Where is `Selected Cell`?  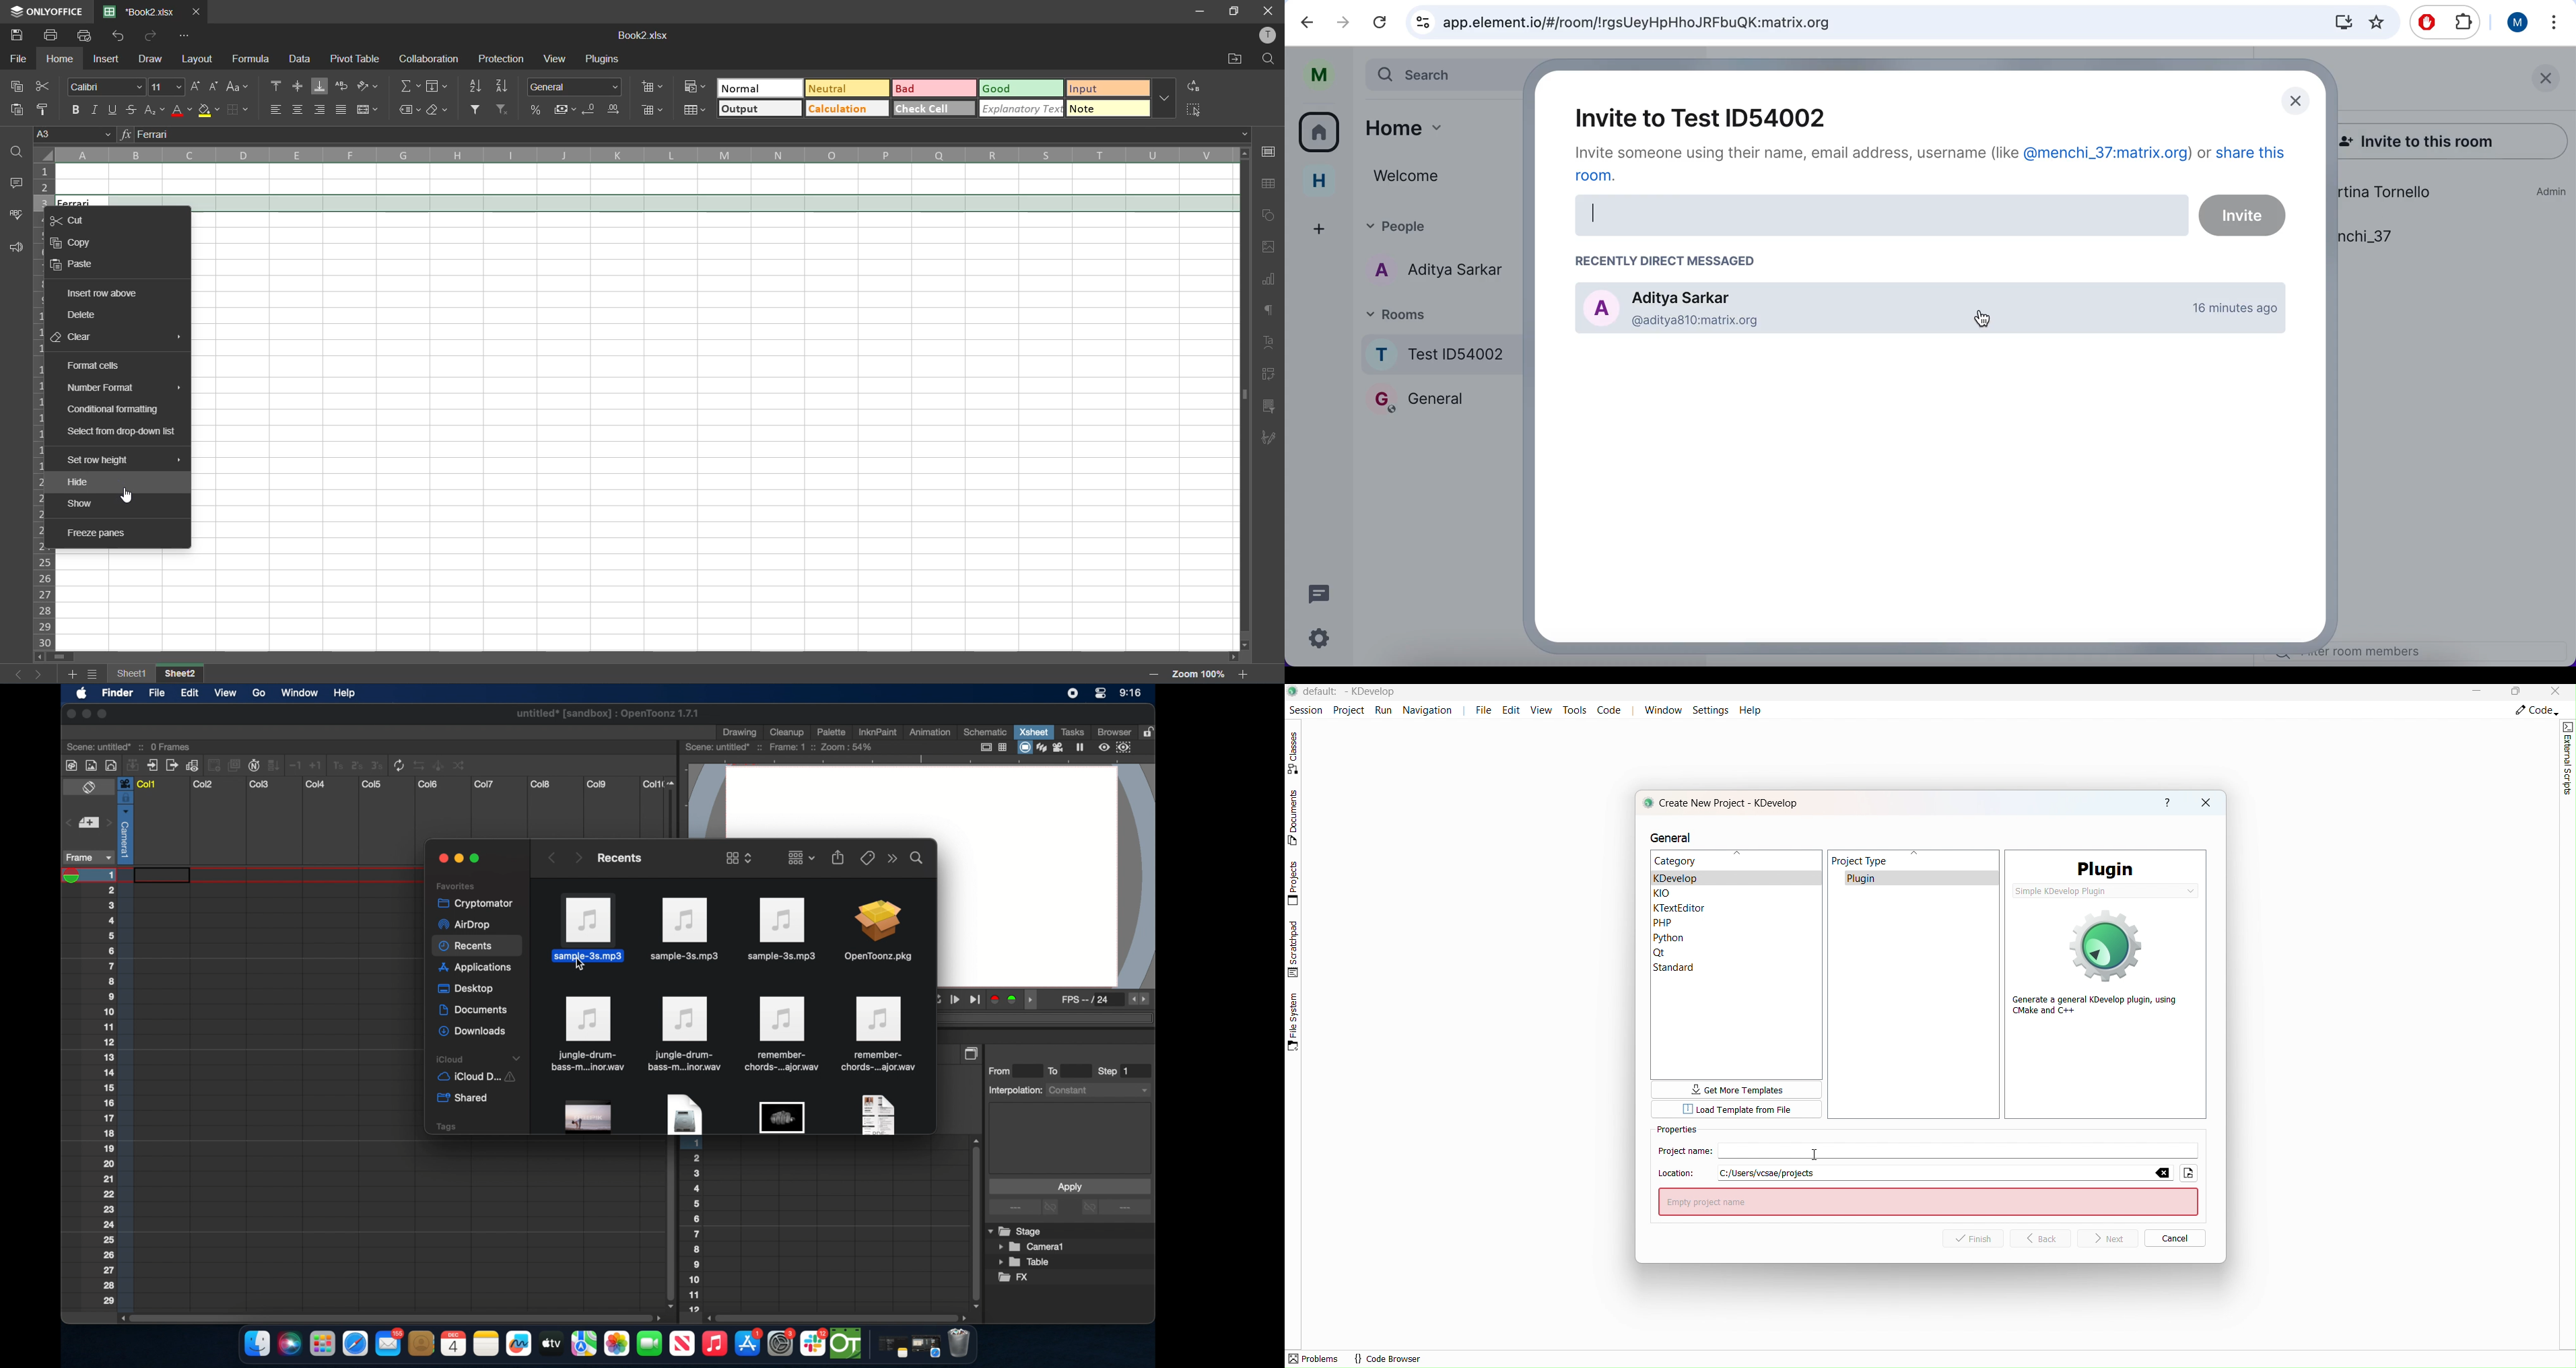 Selected Cell is located at coordinates (651, 201).